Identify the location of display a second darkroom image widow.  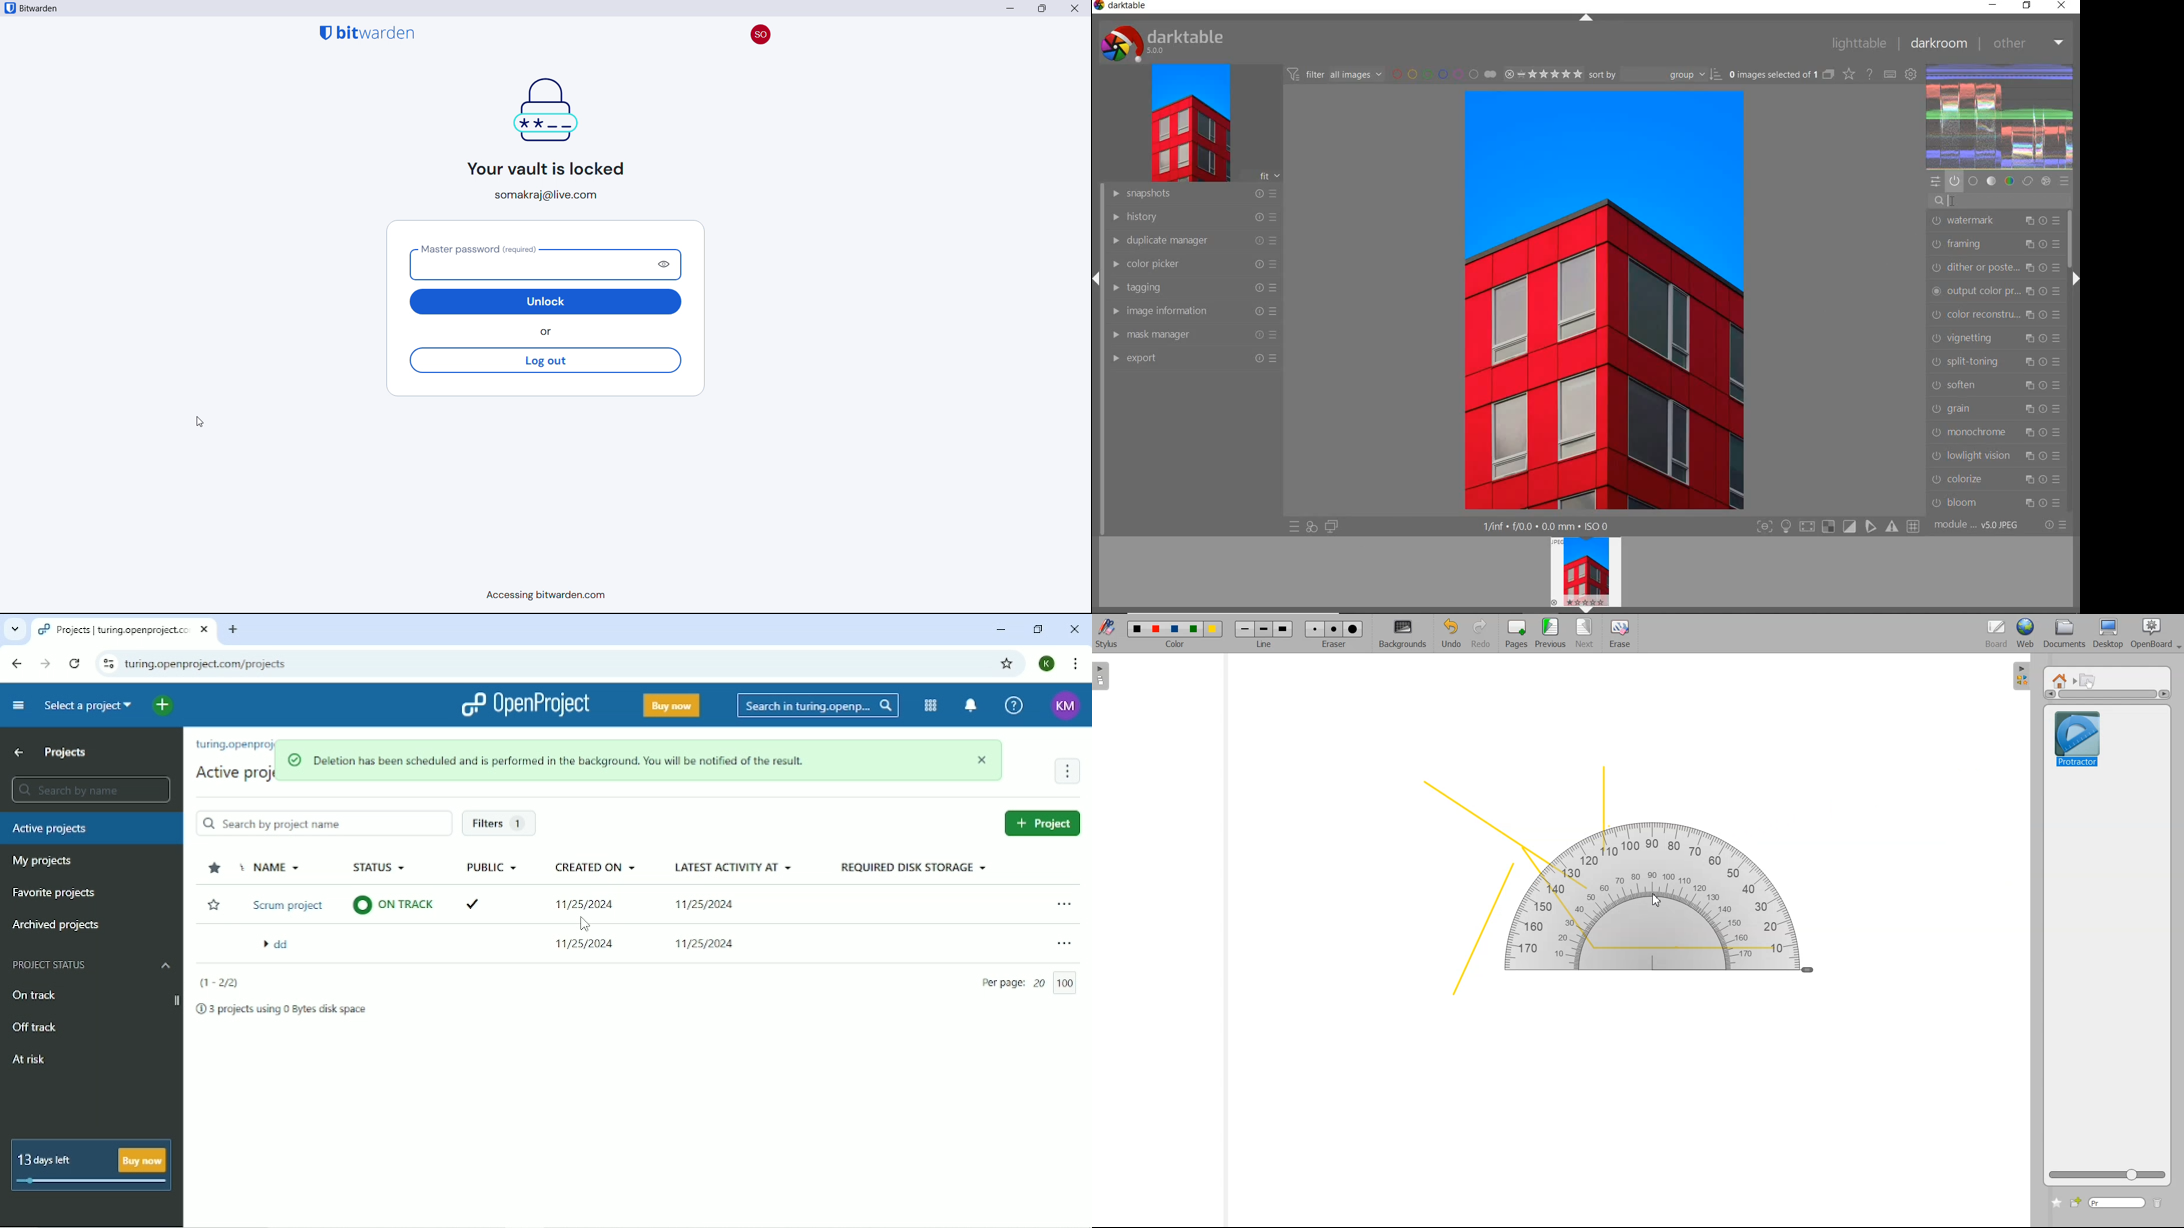
(1331, 525).